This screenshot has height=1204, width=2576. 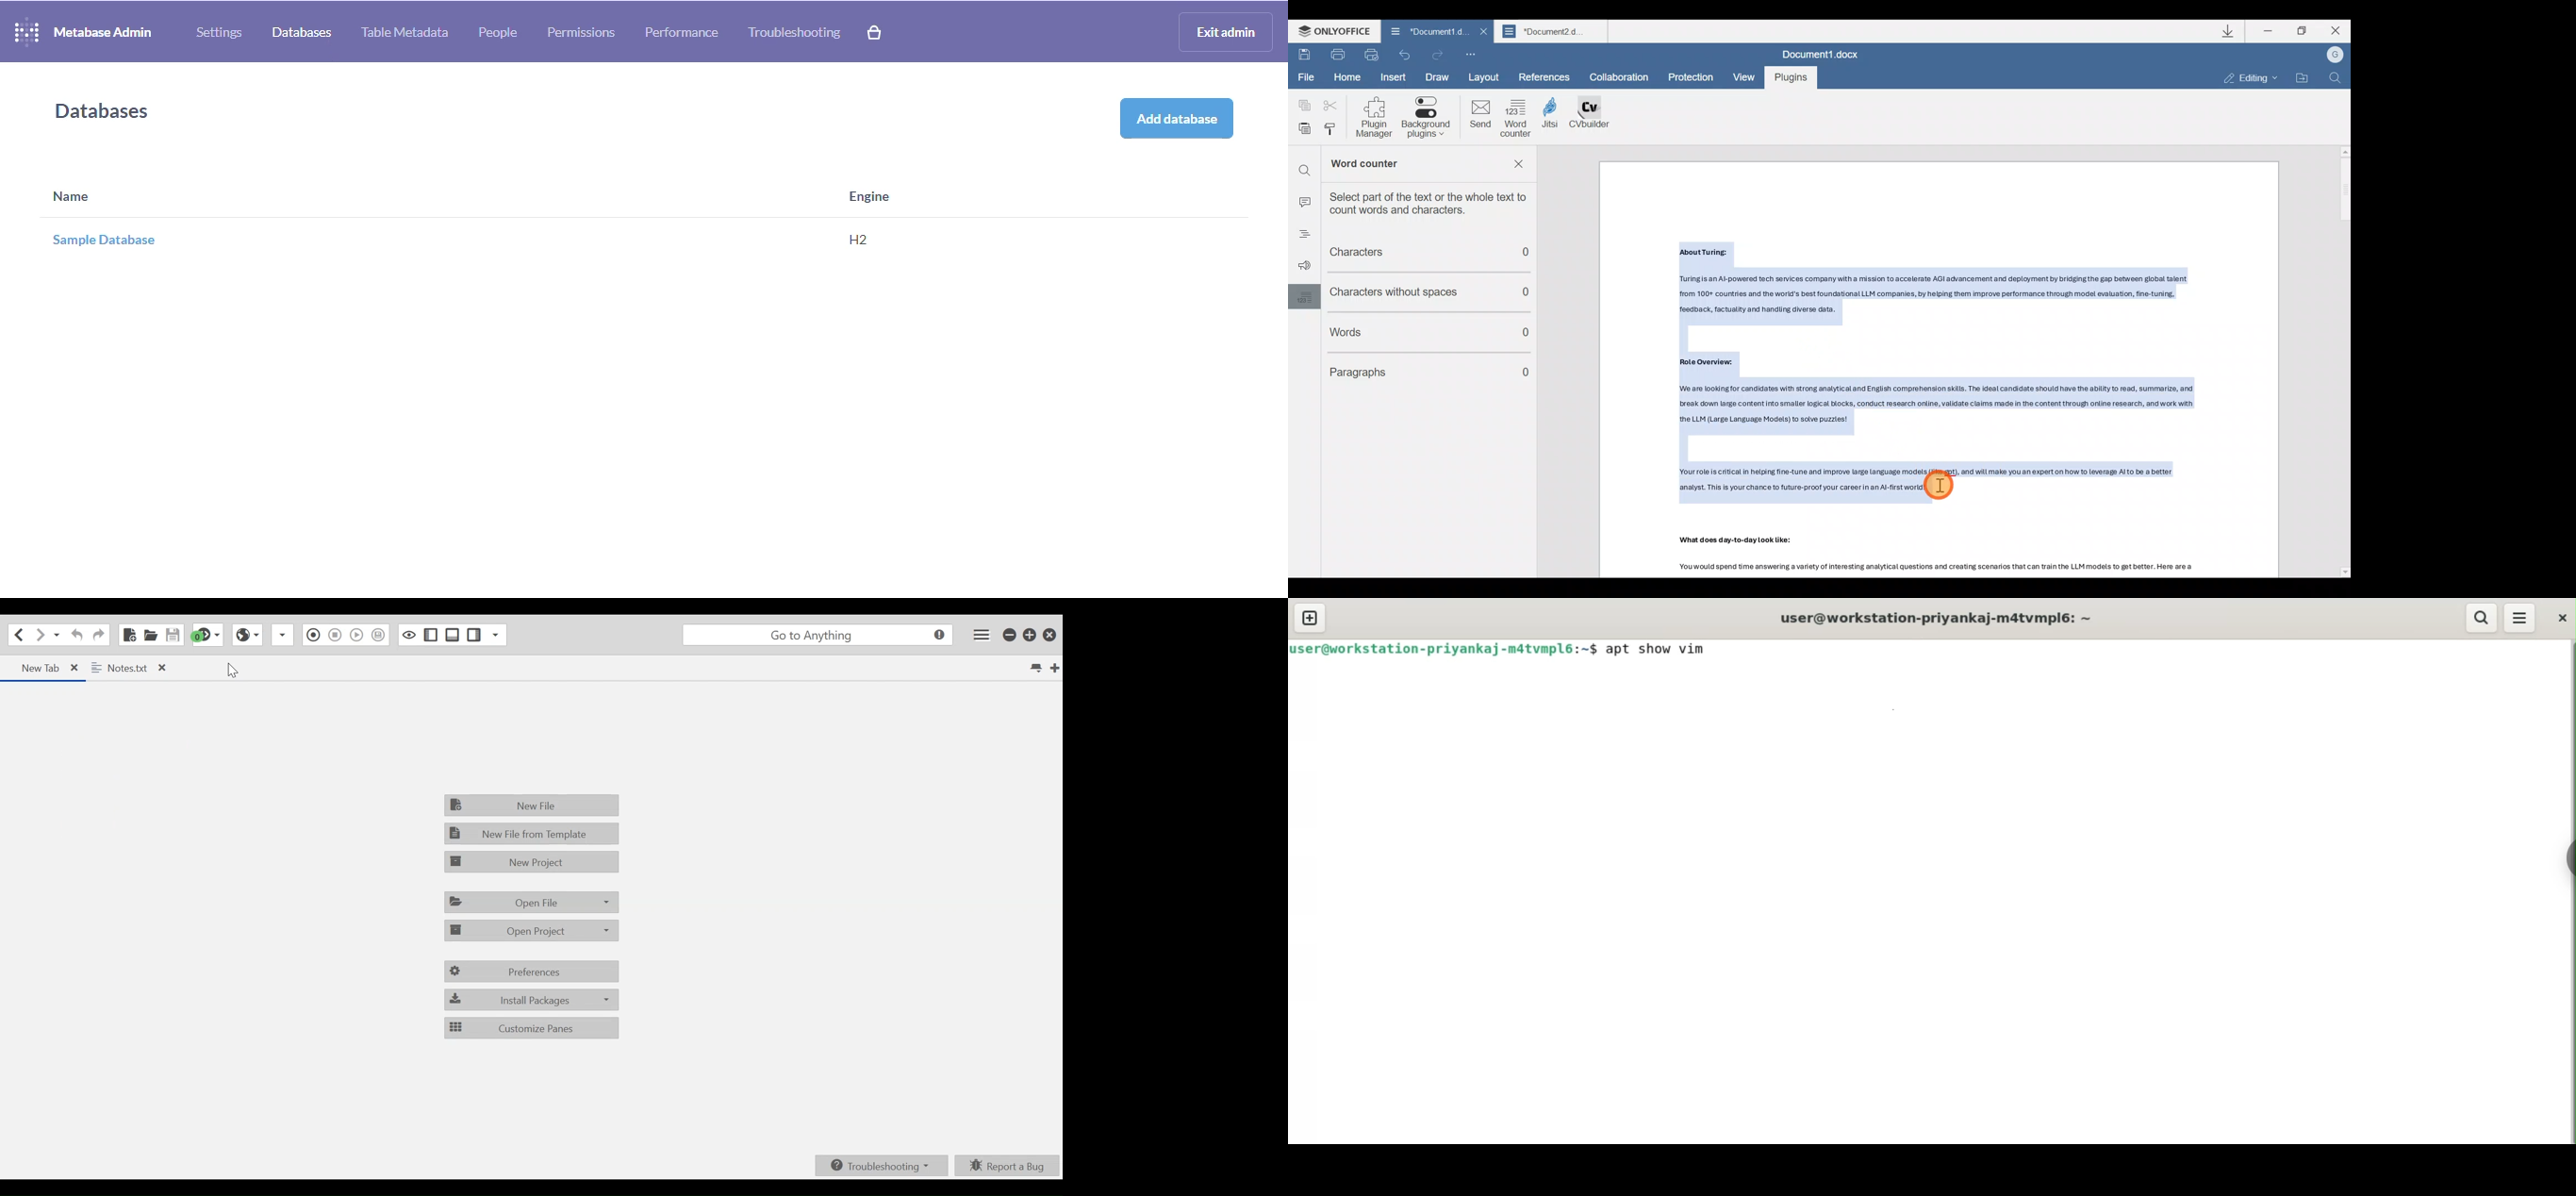 What do you see at coordinates (1300, 236) in the screenshot?
I see `menu` at bounding box center [1300, 236].